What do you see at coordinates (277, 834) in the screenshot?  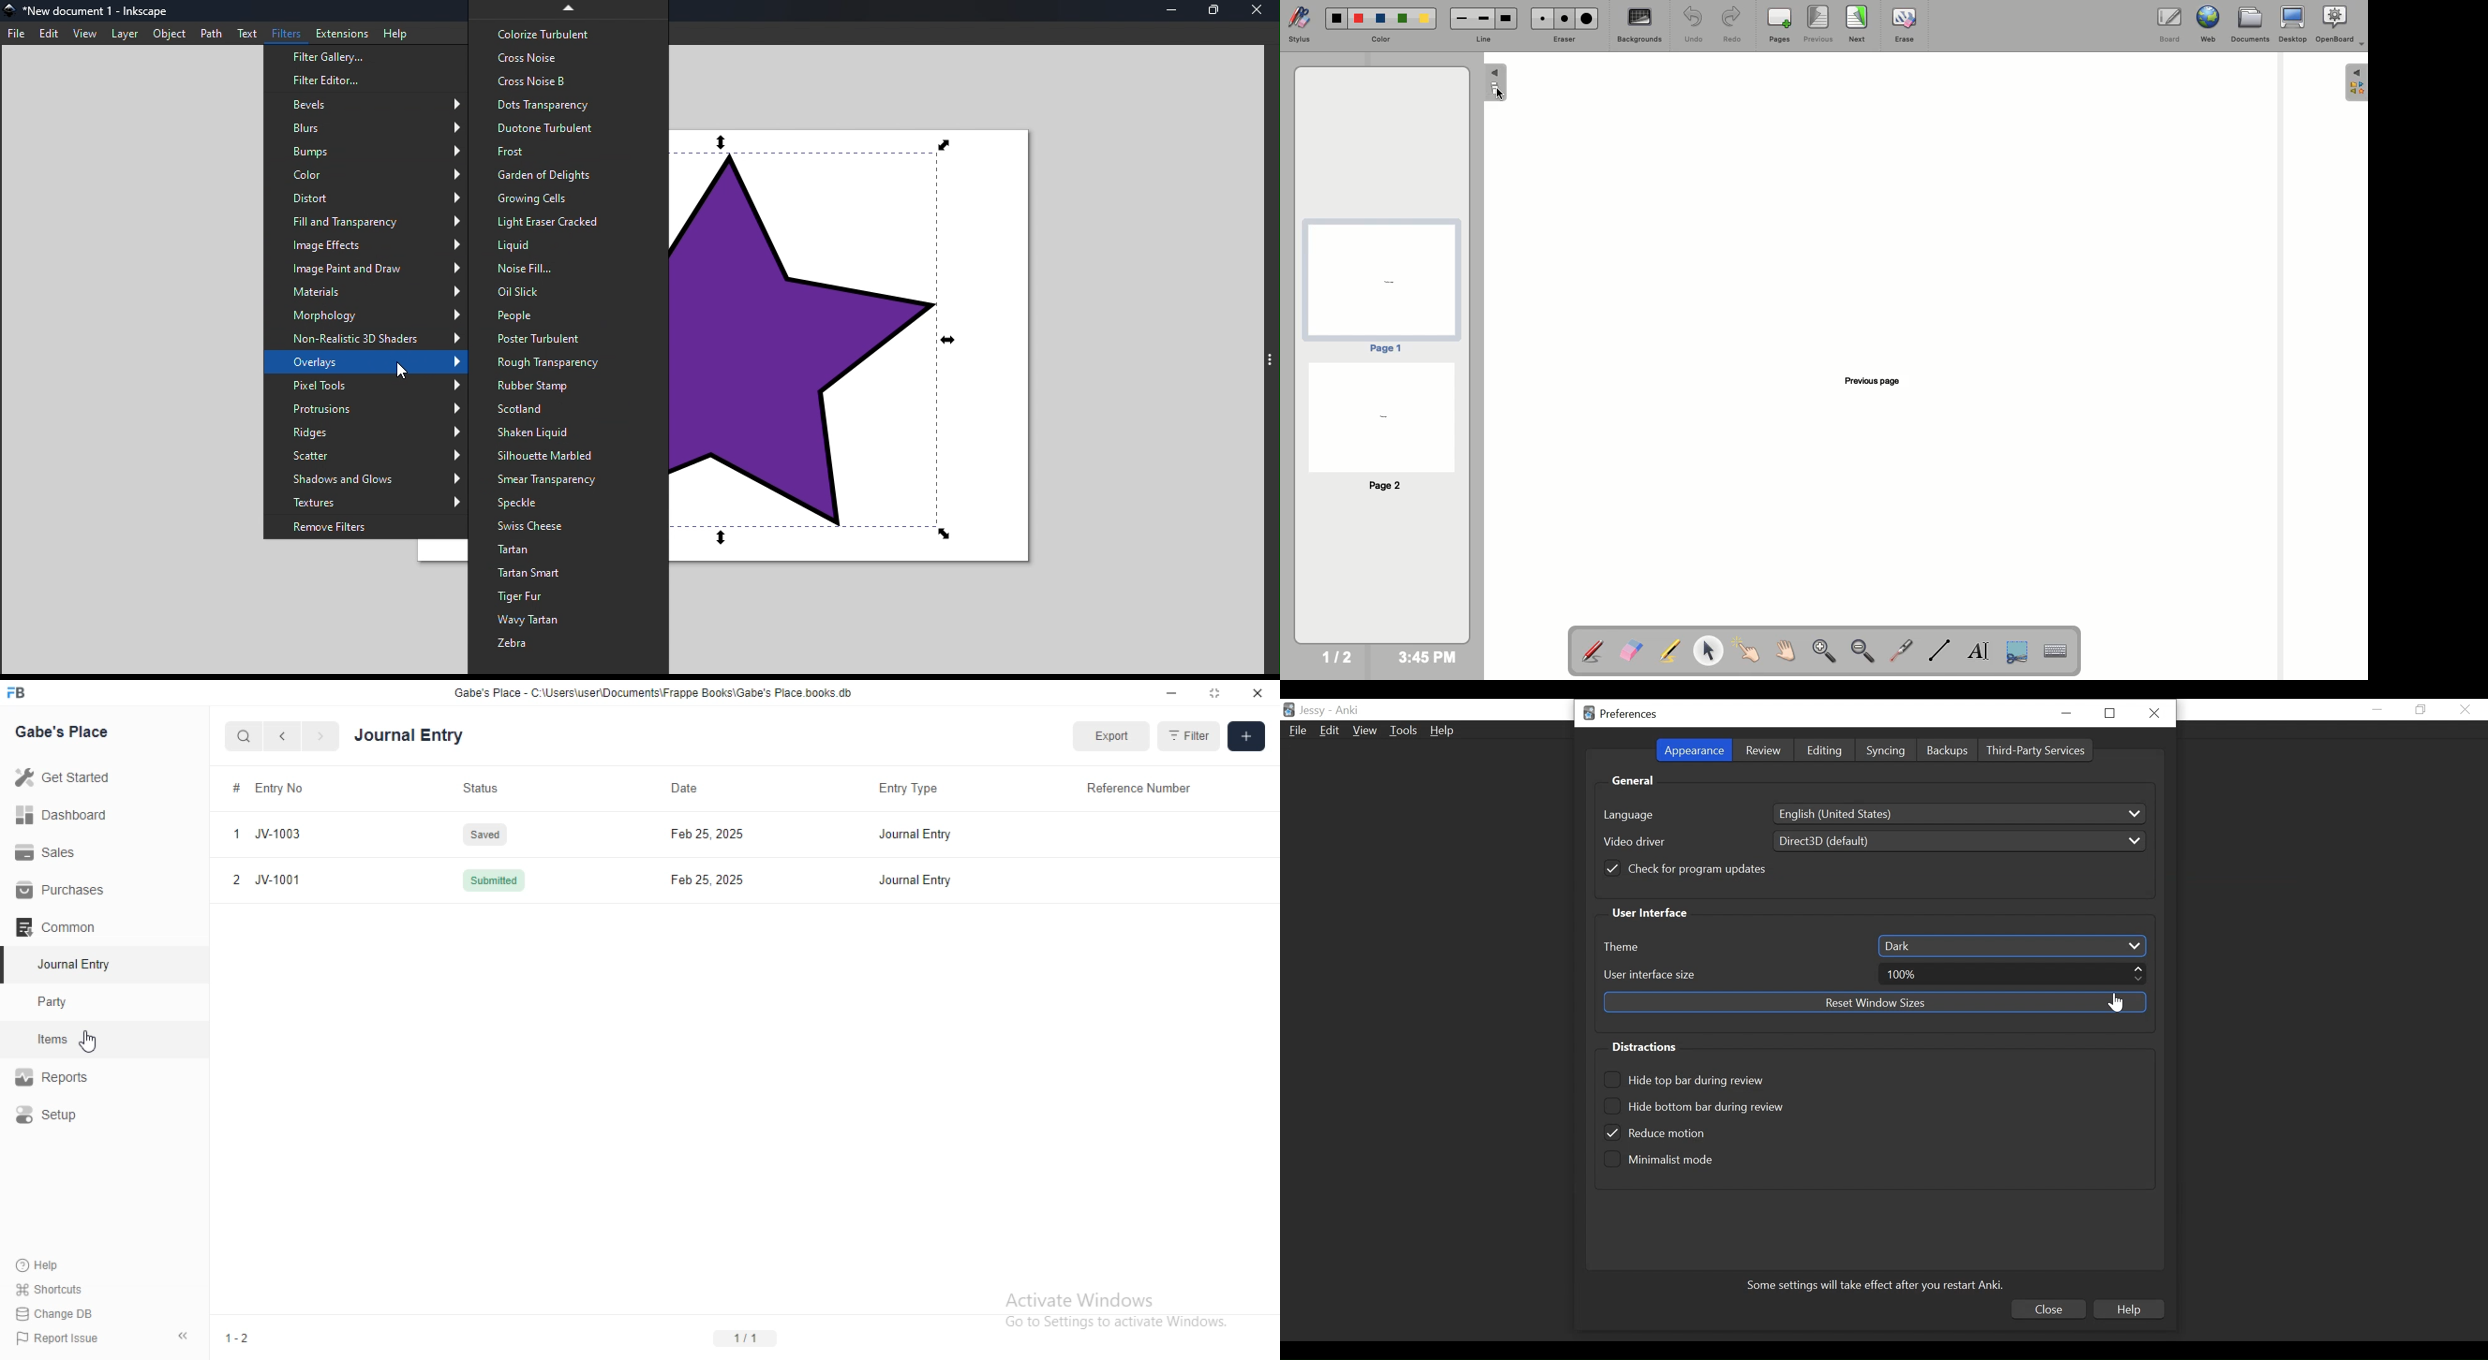 I see `JV-1003` at bounding box center [277, 834].